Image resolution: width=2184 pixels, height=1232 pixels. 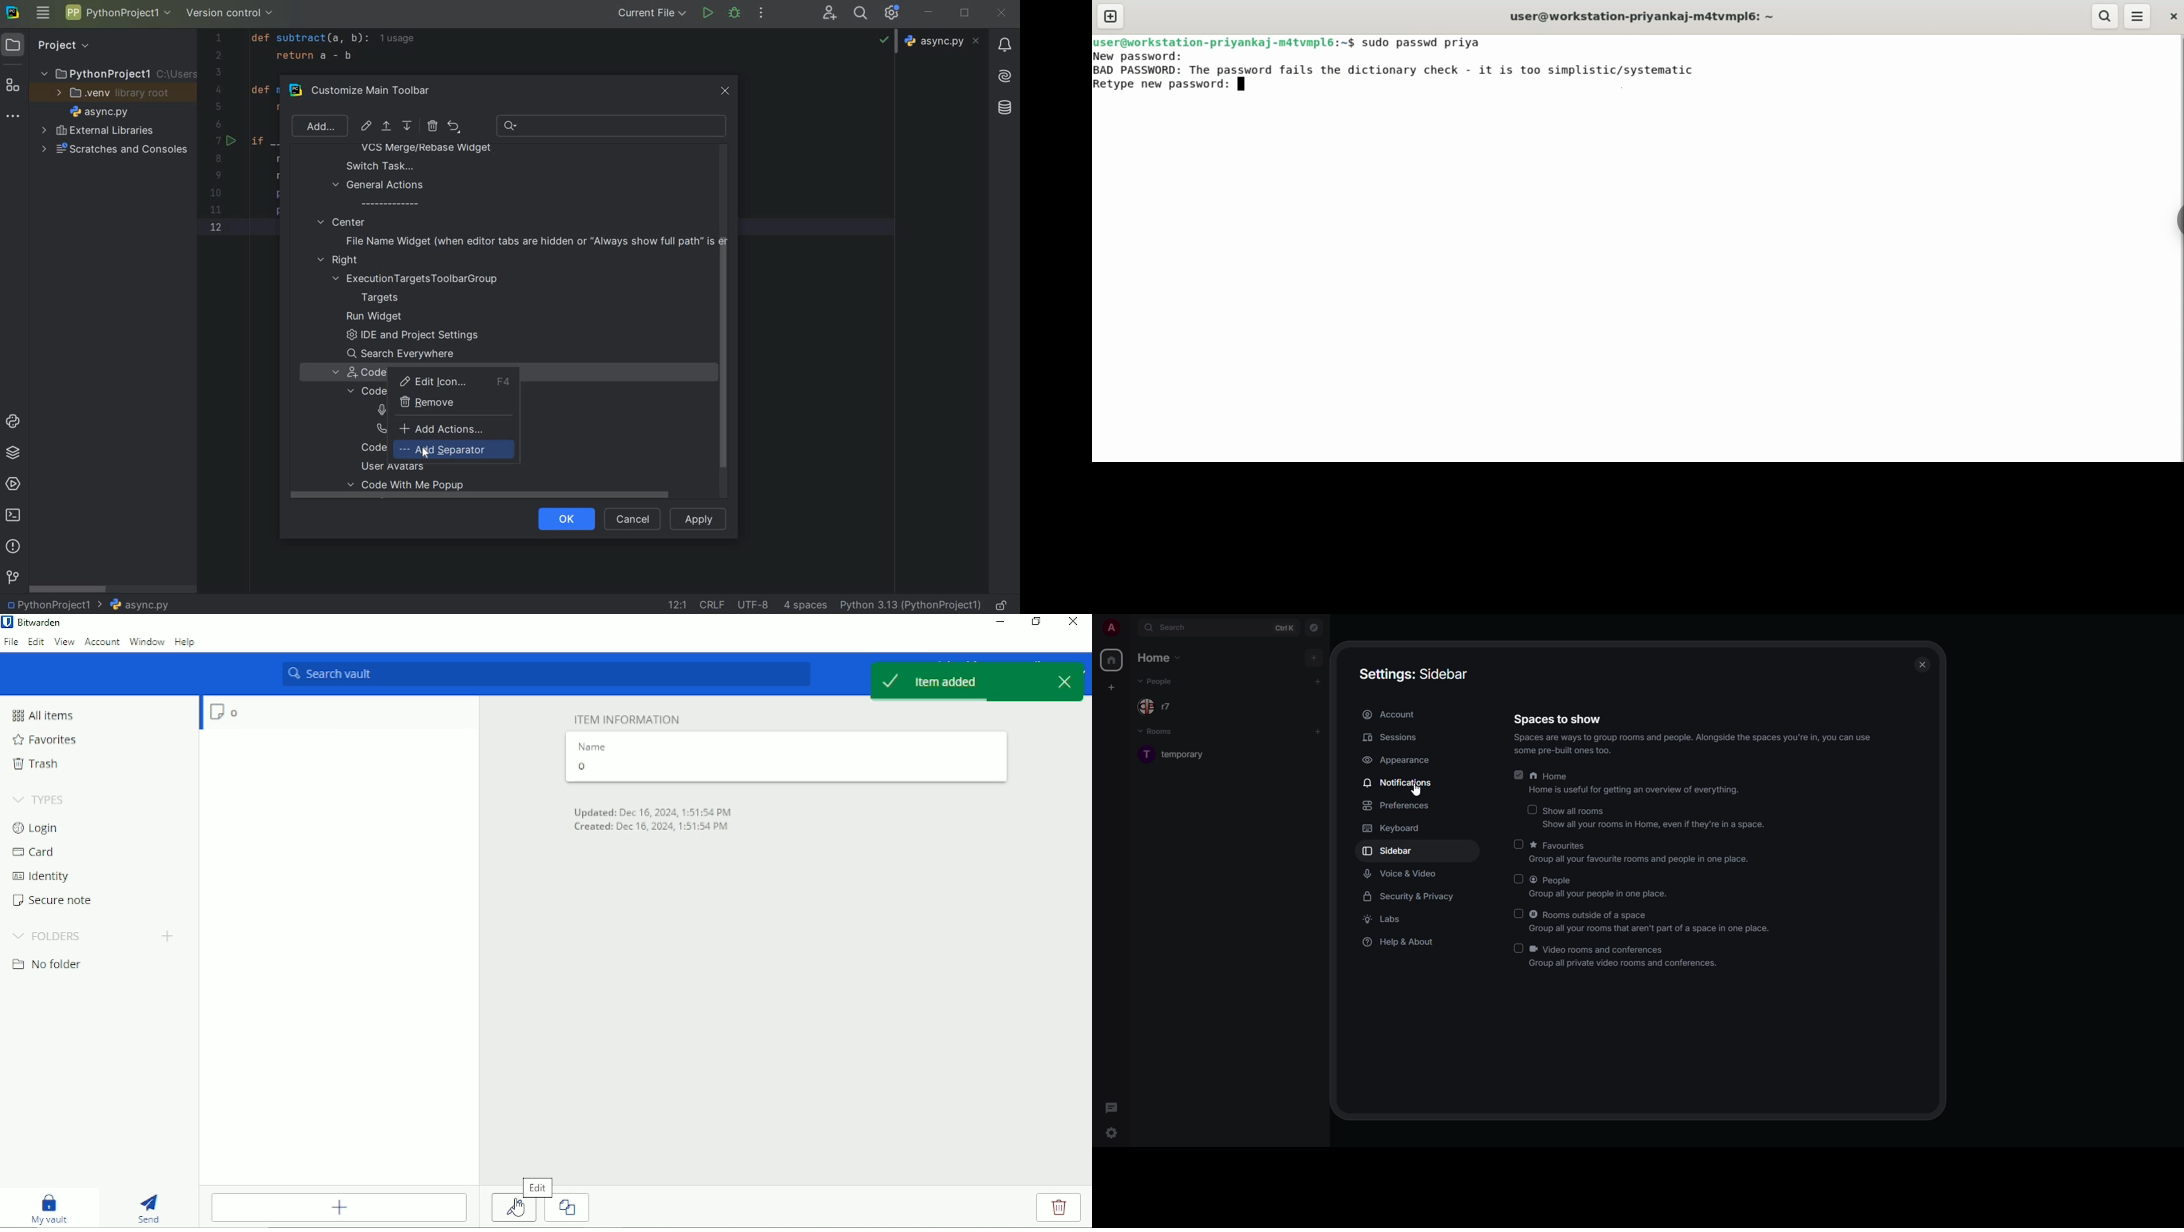 What do you see at coordinates (1656, 818) in the screenshot?
I see `show all rooms` at bounding box center [1656, 818].